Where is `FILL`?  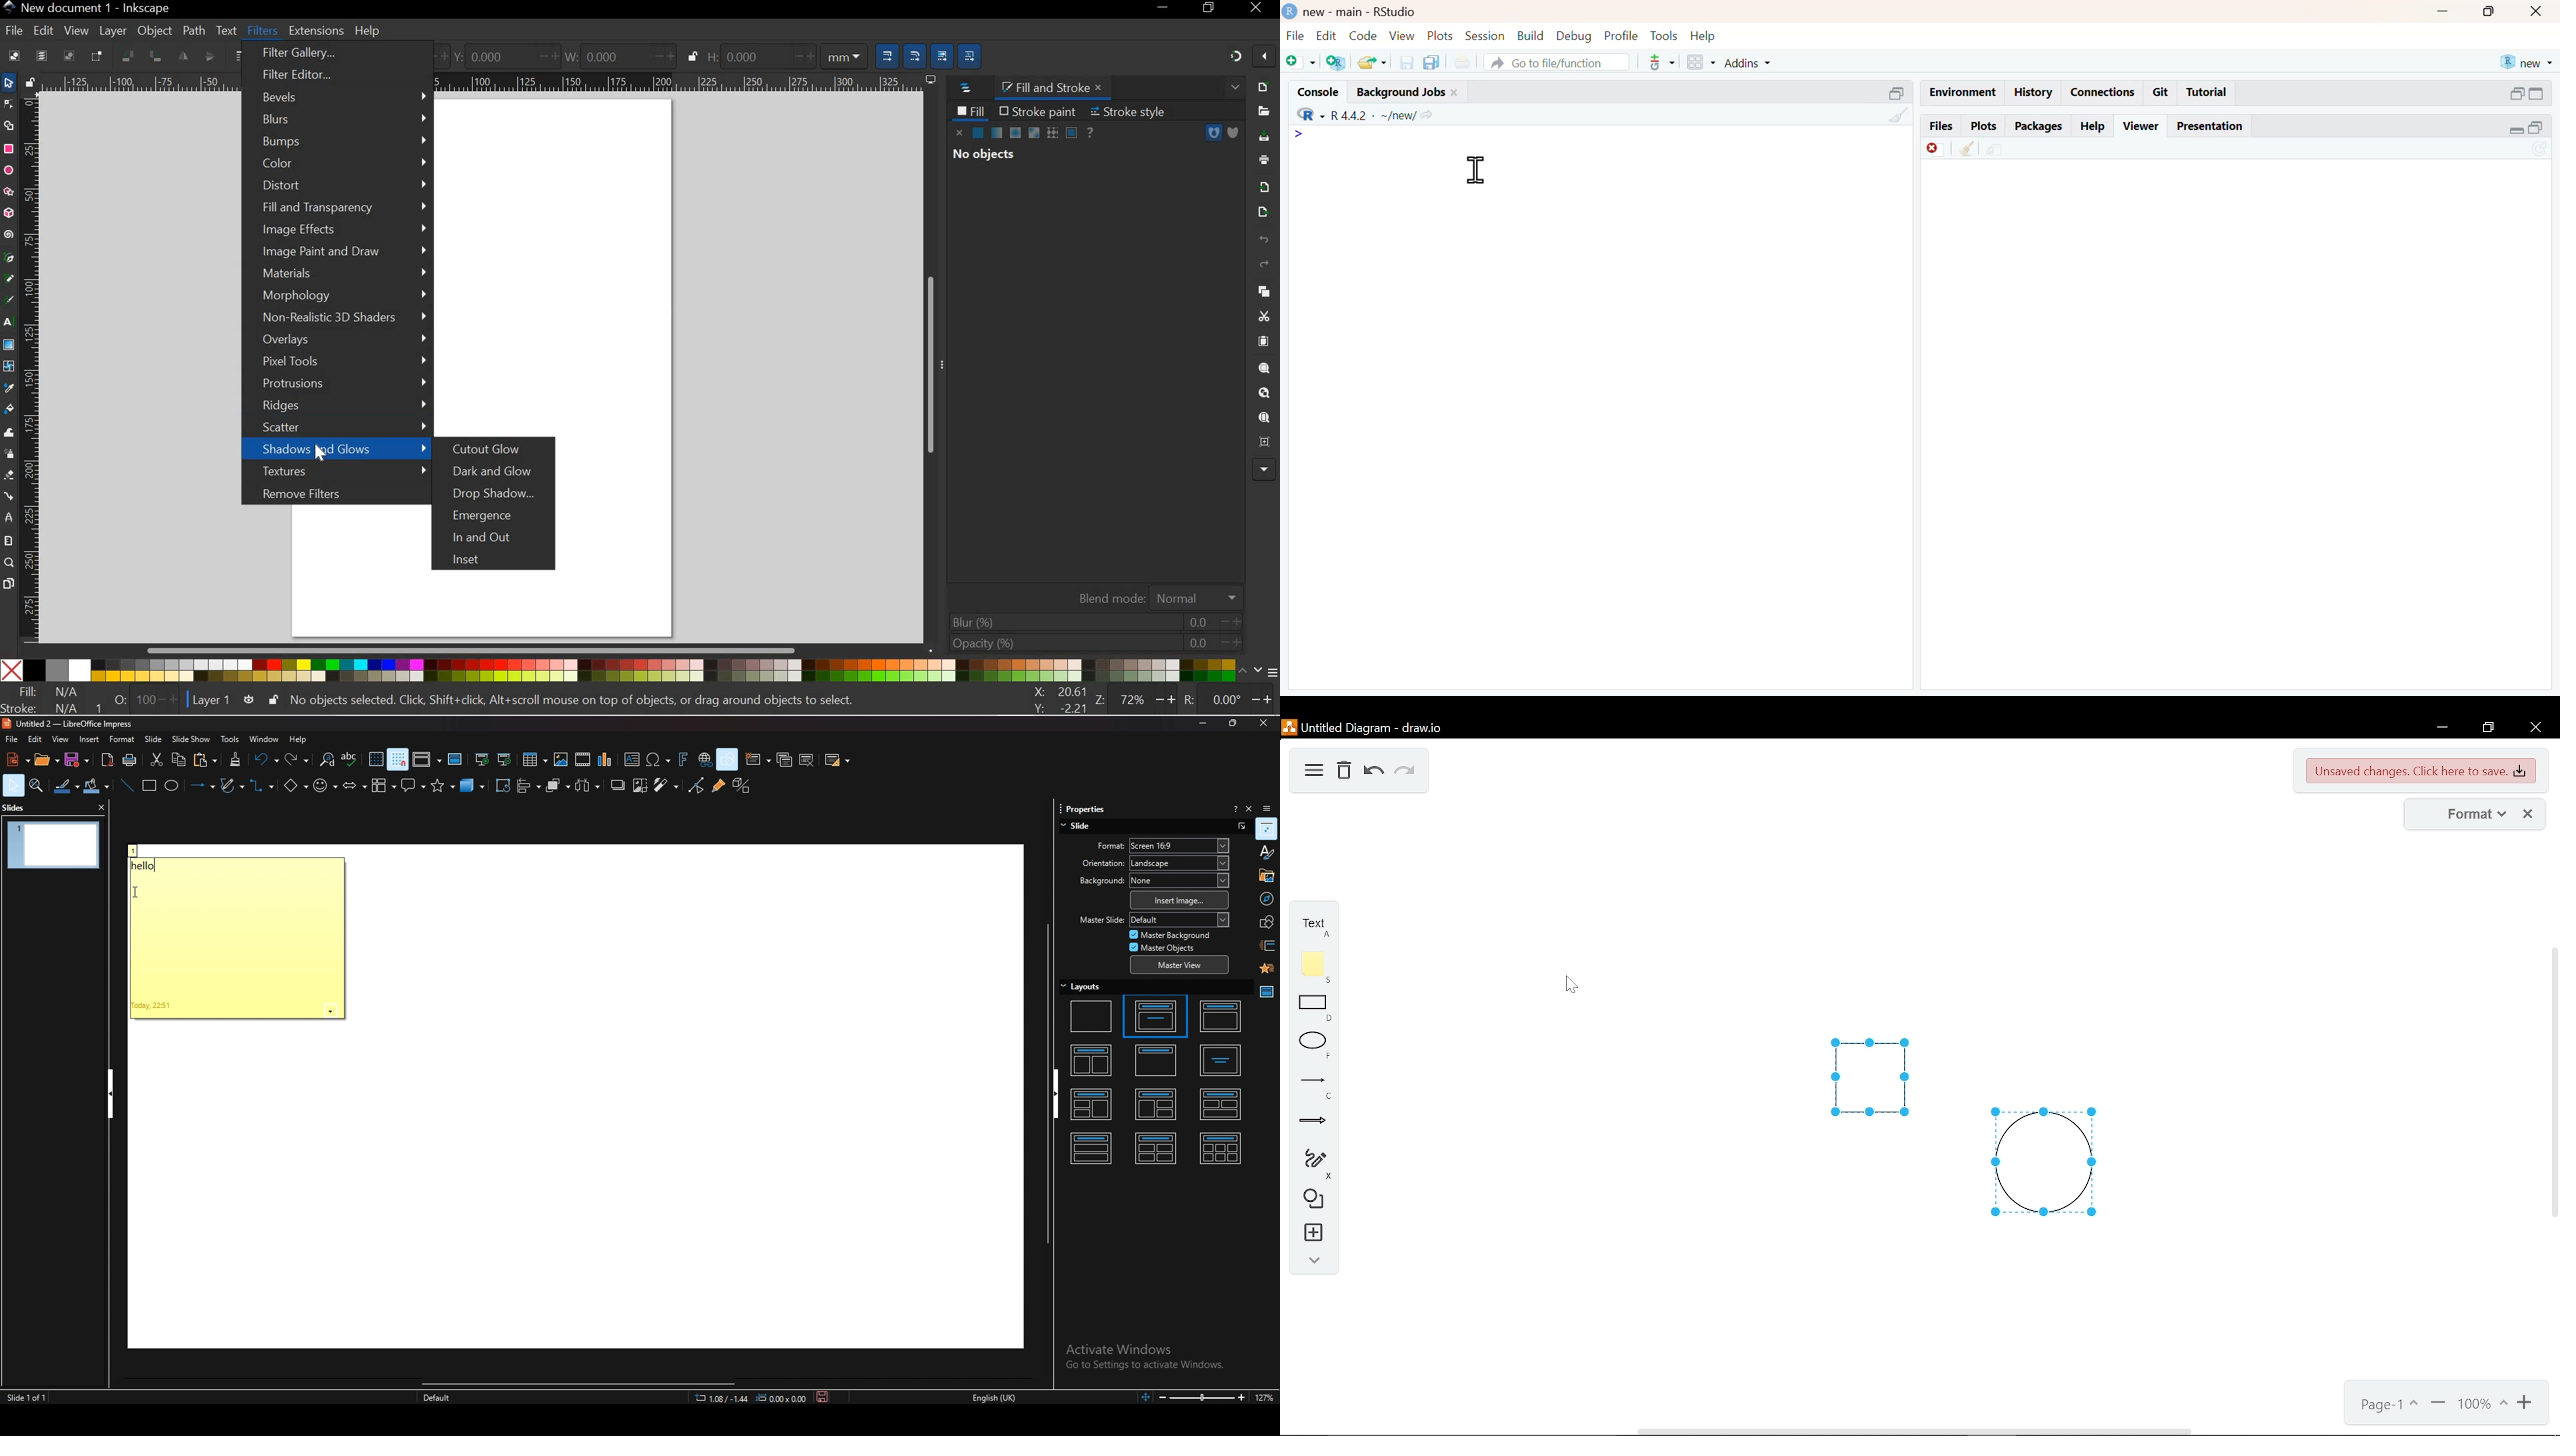 FILL is located at coordinates (971, 111).